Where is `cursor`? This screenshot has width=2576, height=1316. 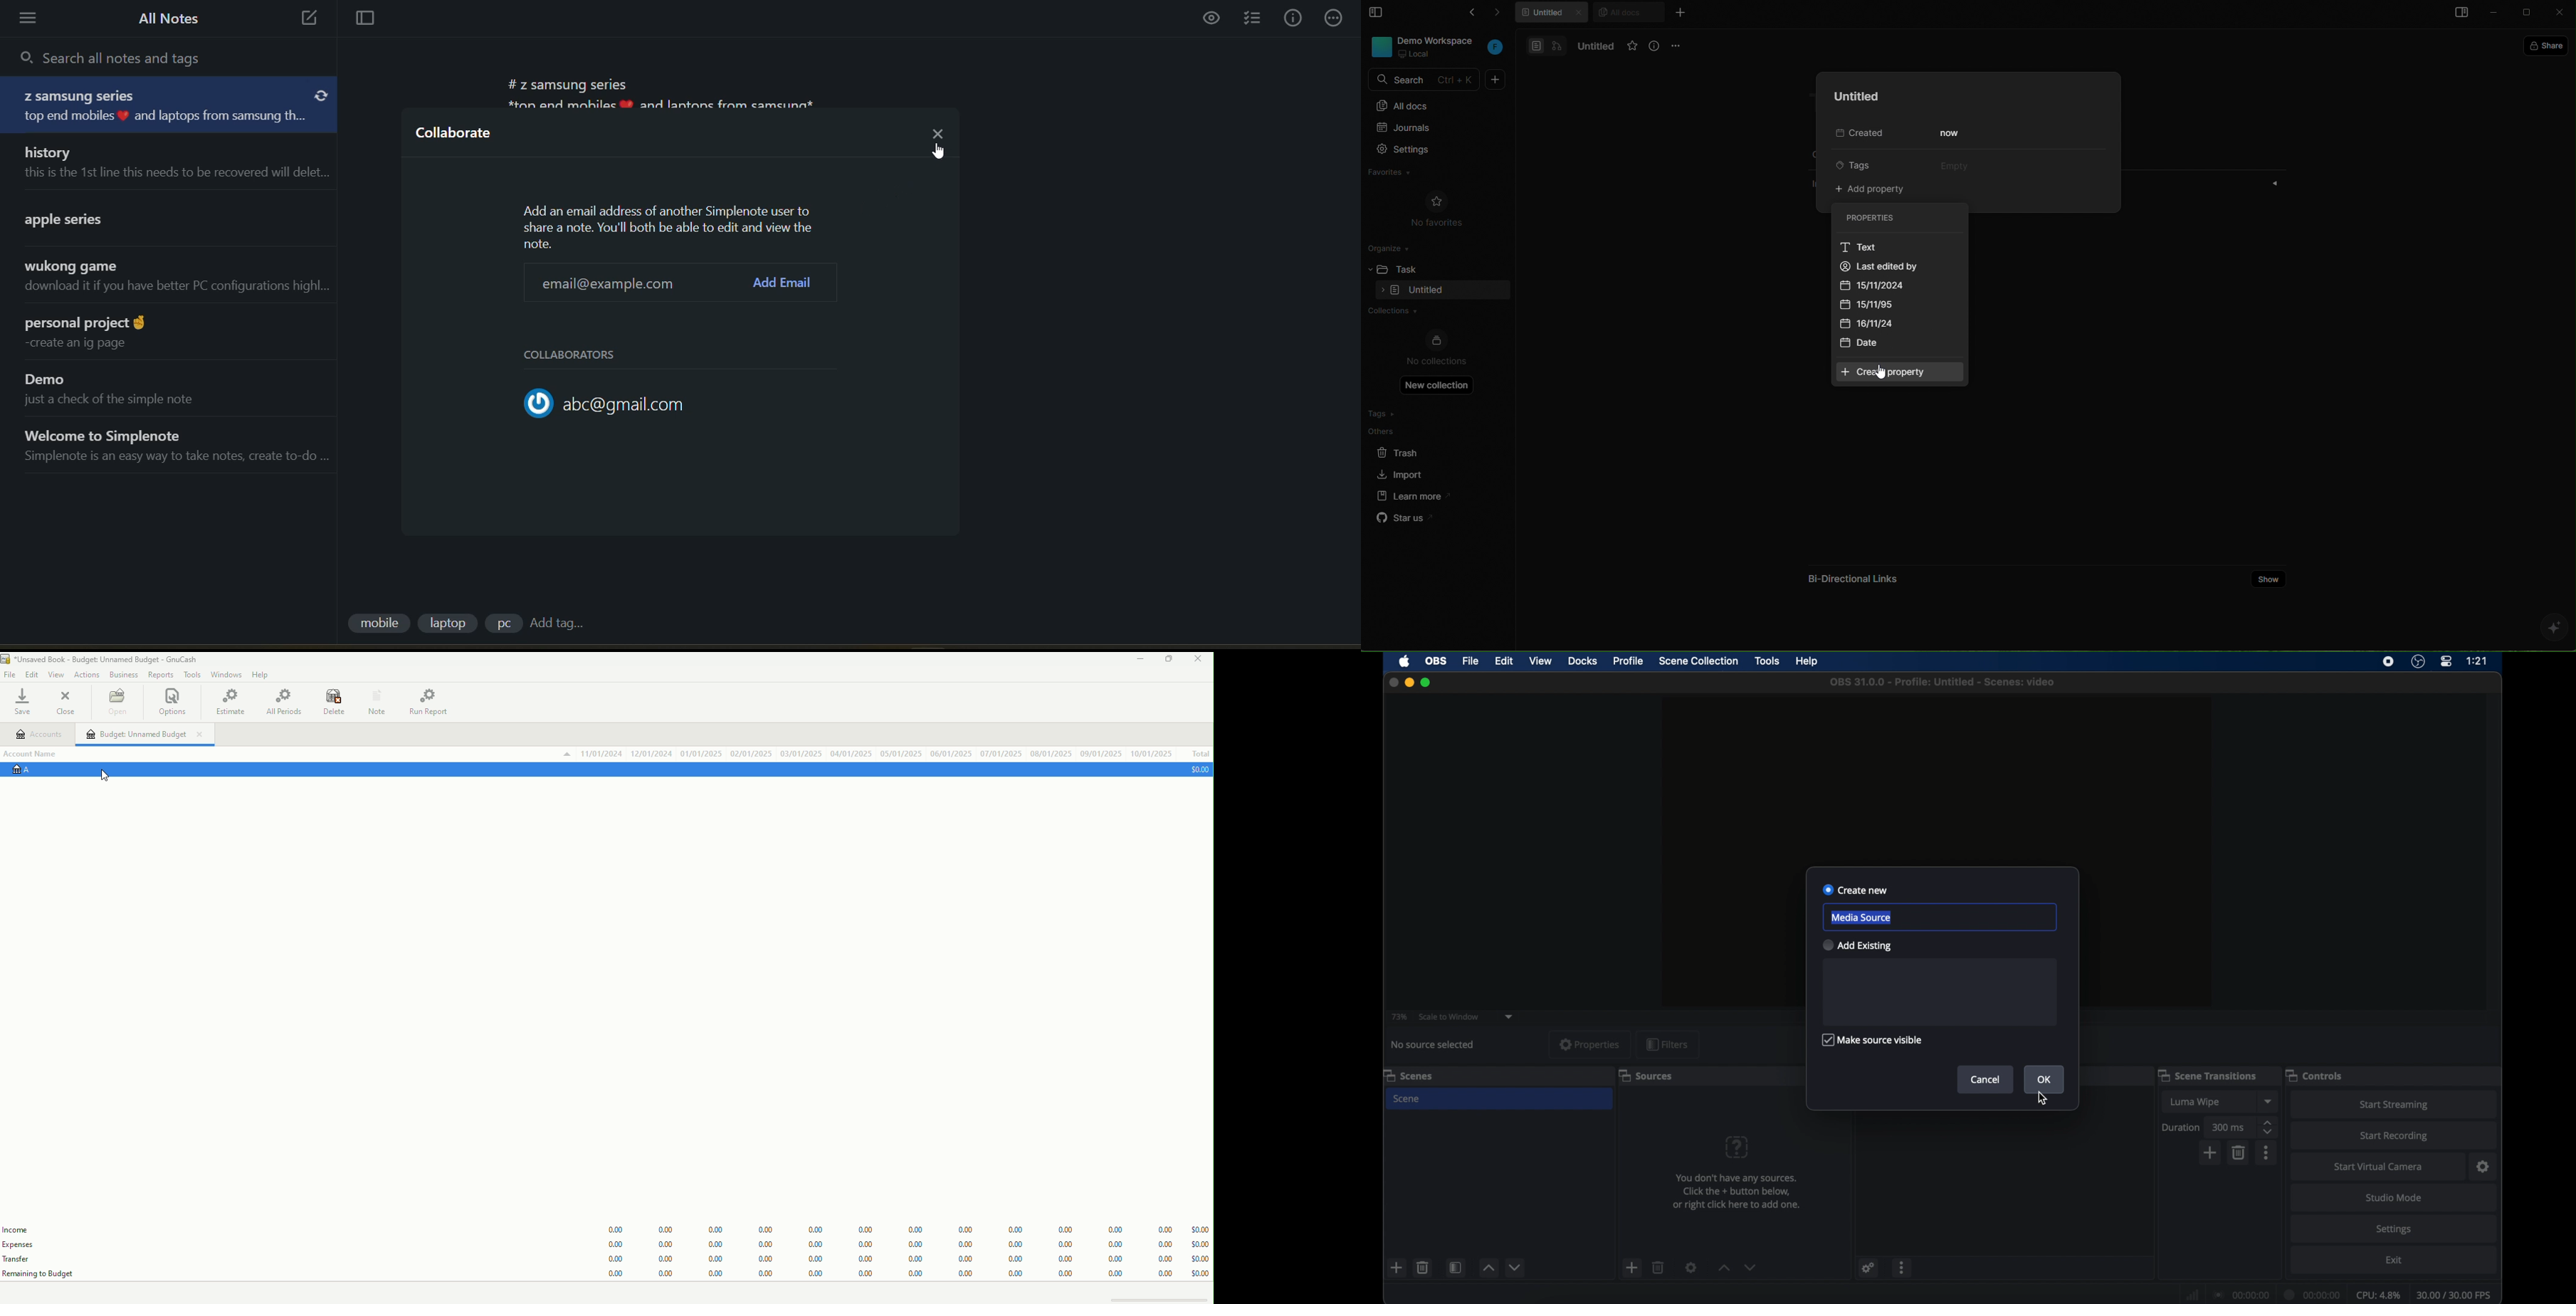 cursor is located at coordinates (938, 152).